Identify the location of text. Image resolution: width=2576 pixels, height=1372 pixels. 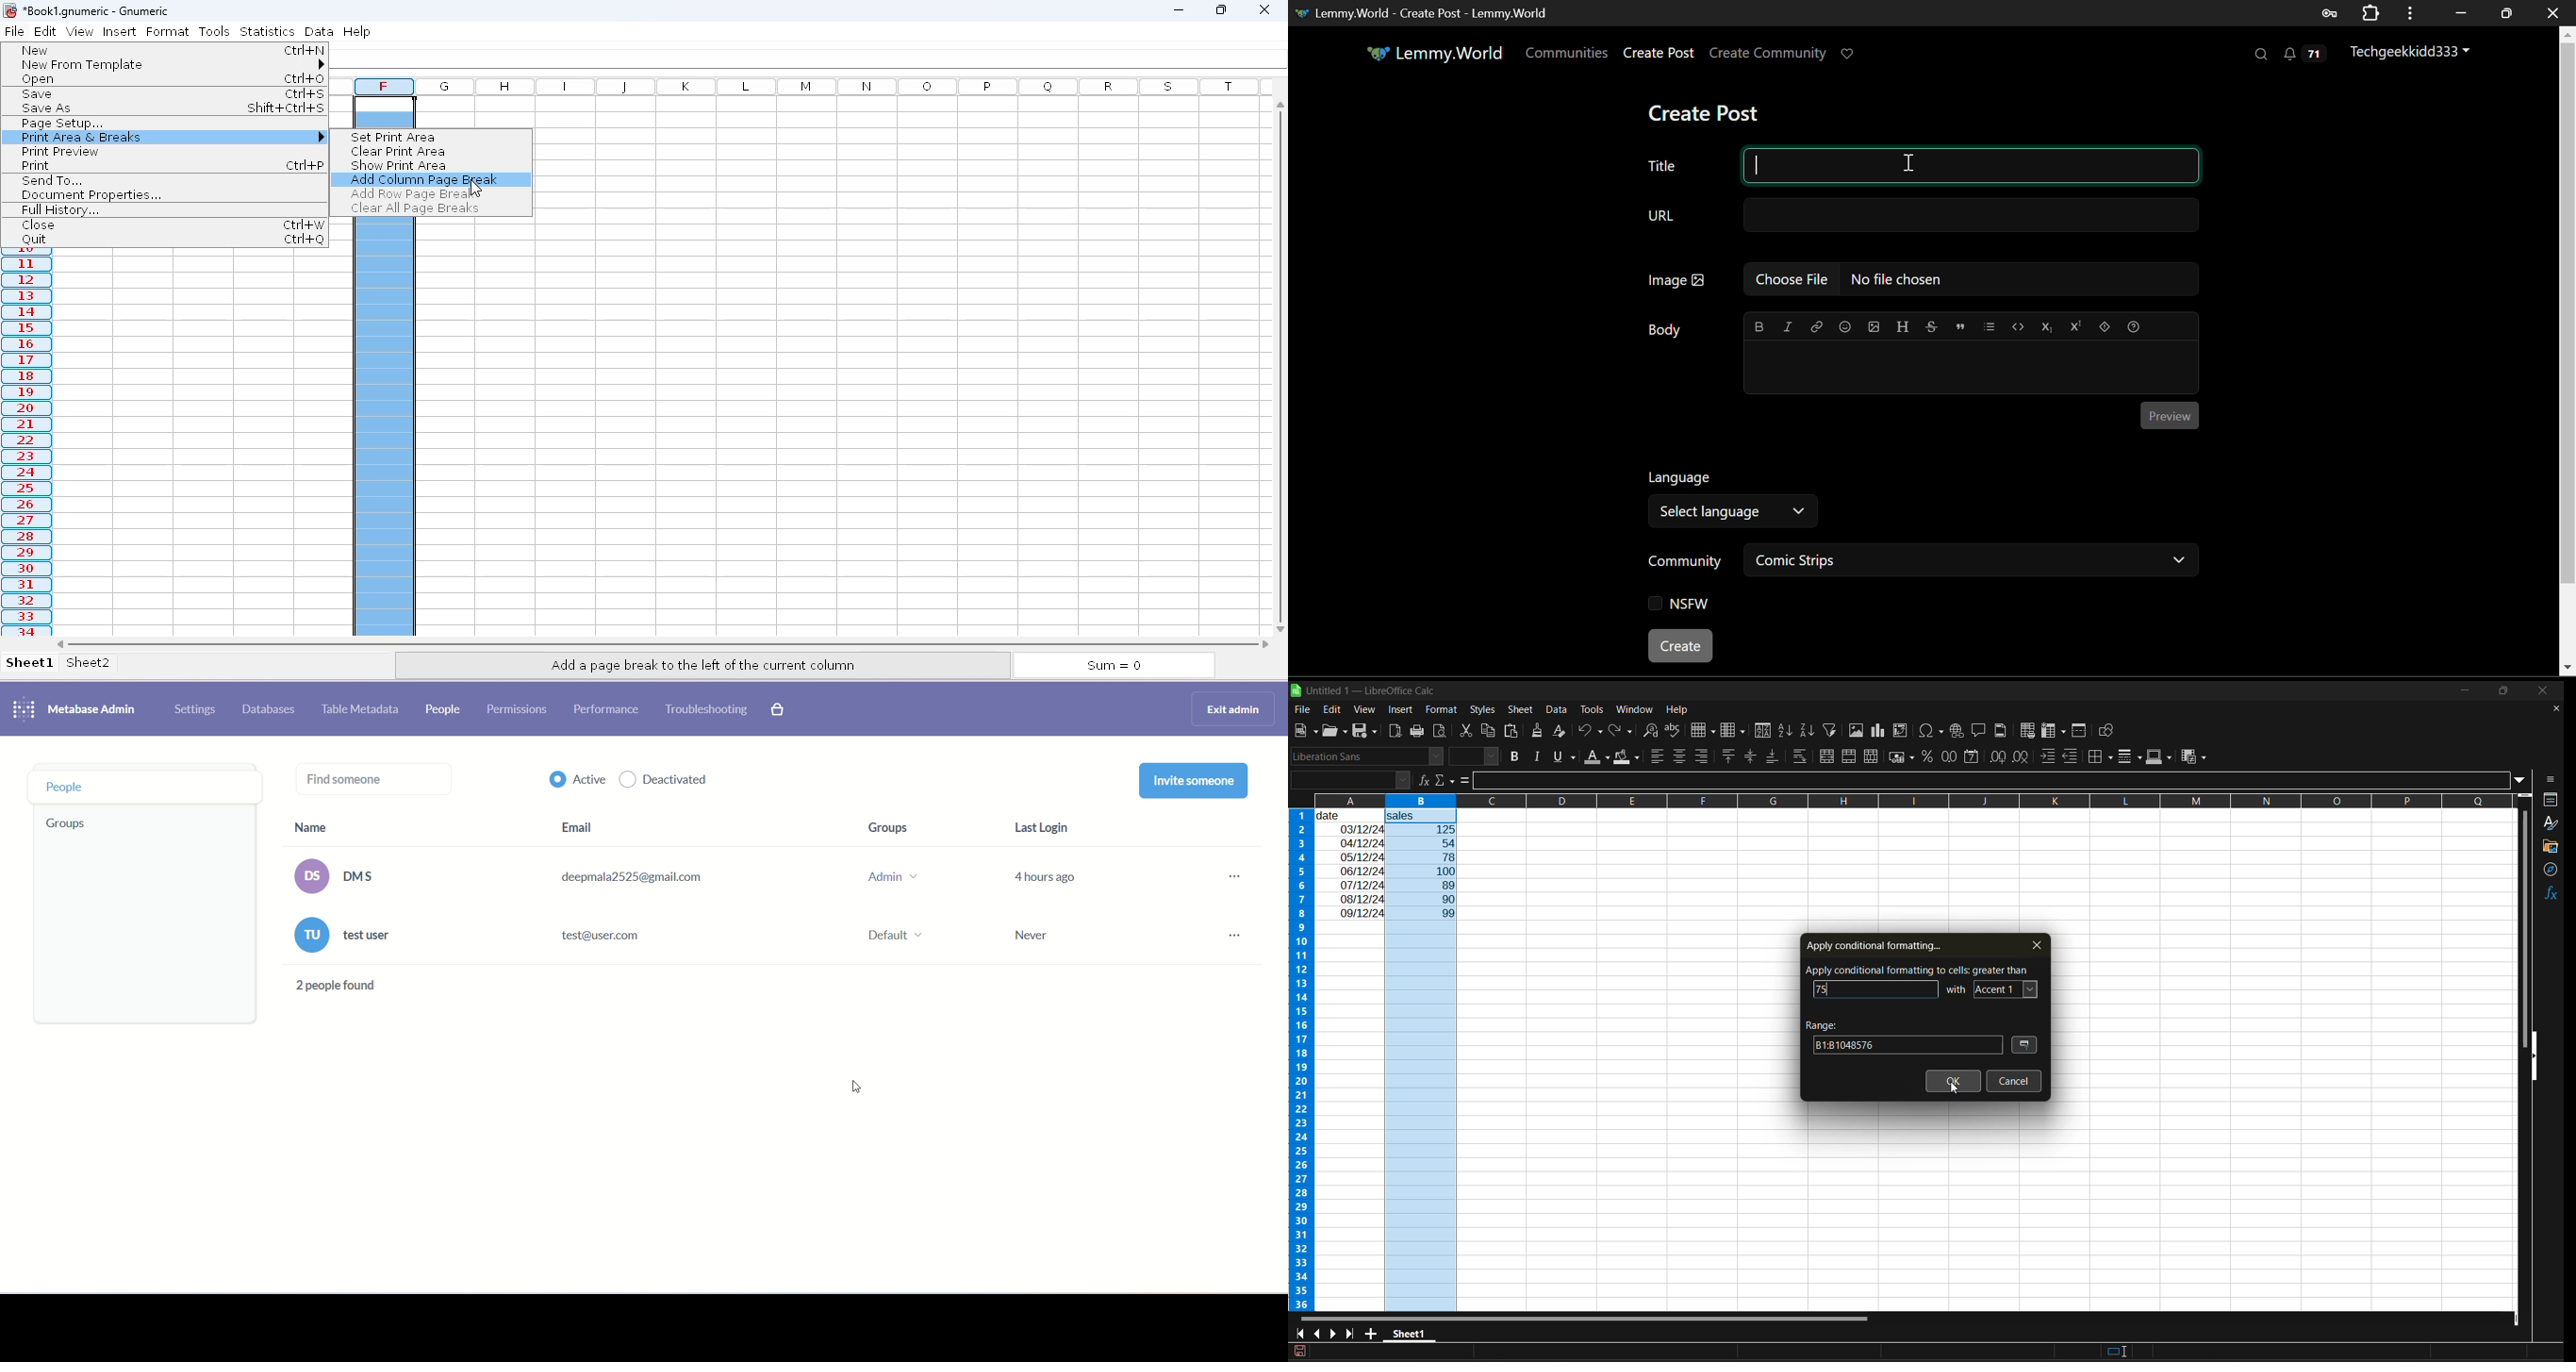
(1919, 969).